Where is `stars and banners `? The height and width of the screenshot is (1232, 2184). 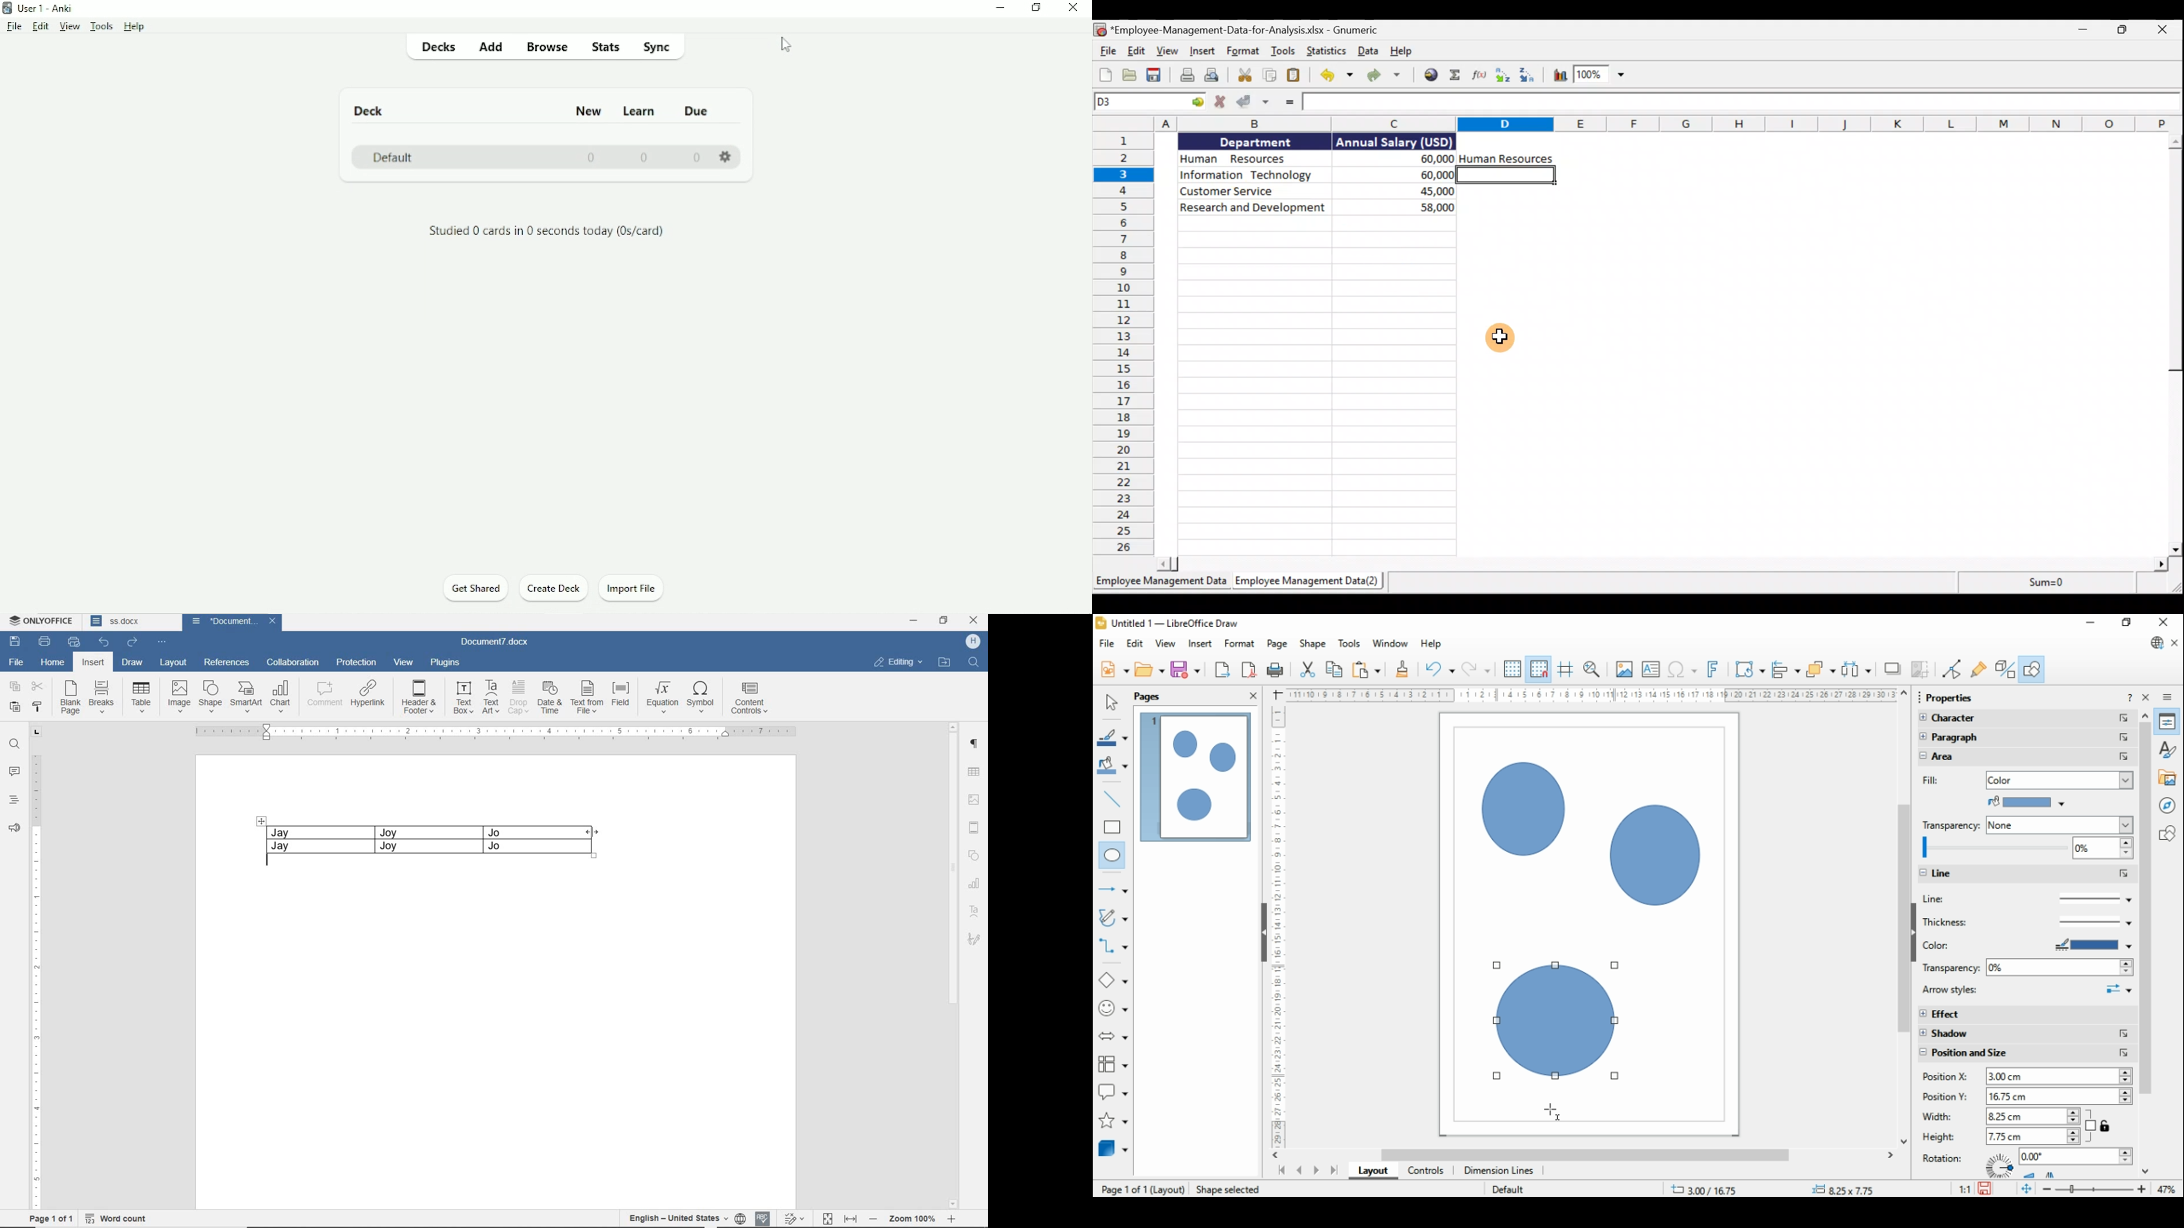
stars and banners  is located at coordinates (1112, 1122).